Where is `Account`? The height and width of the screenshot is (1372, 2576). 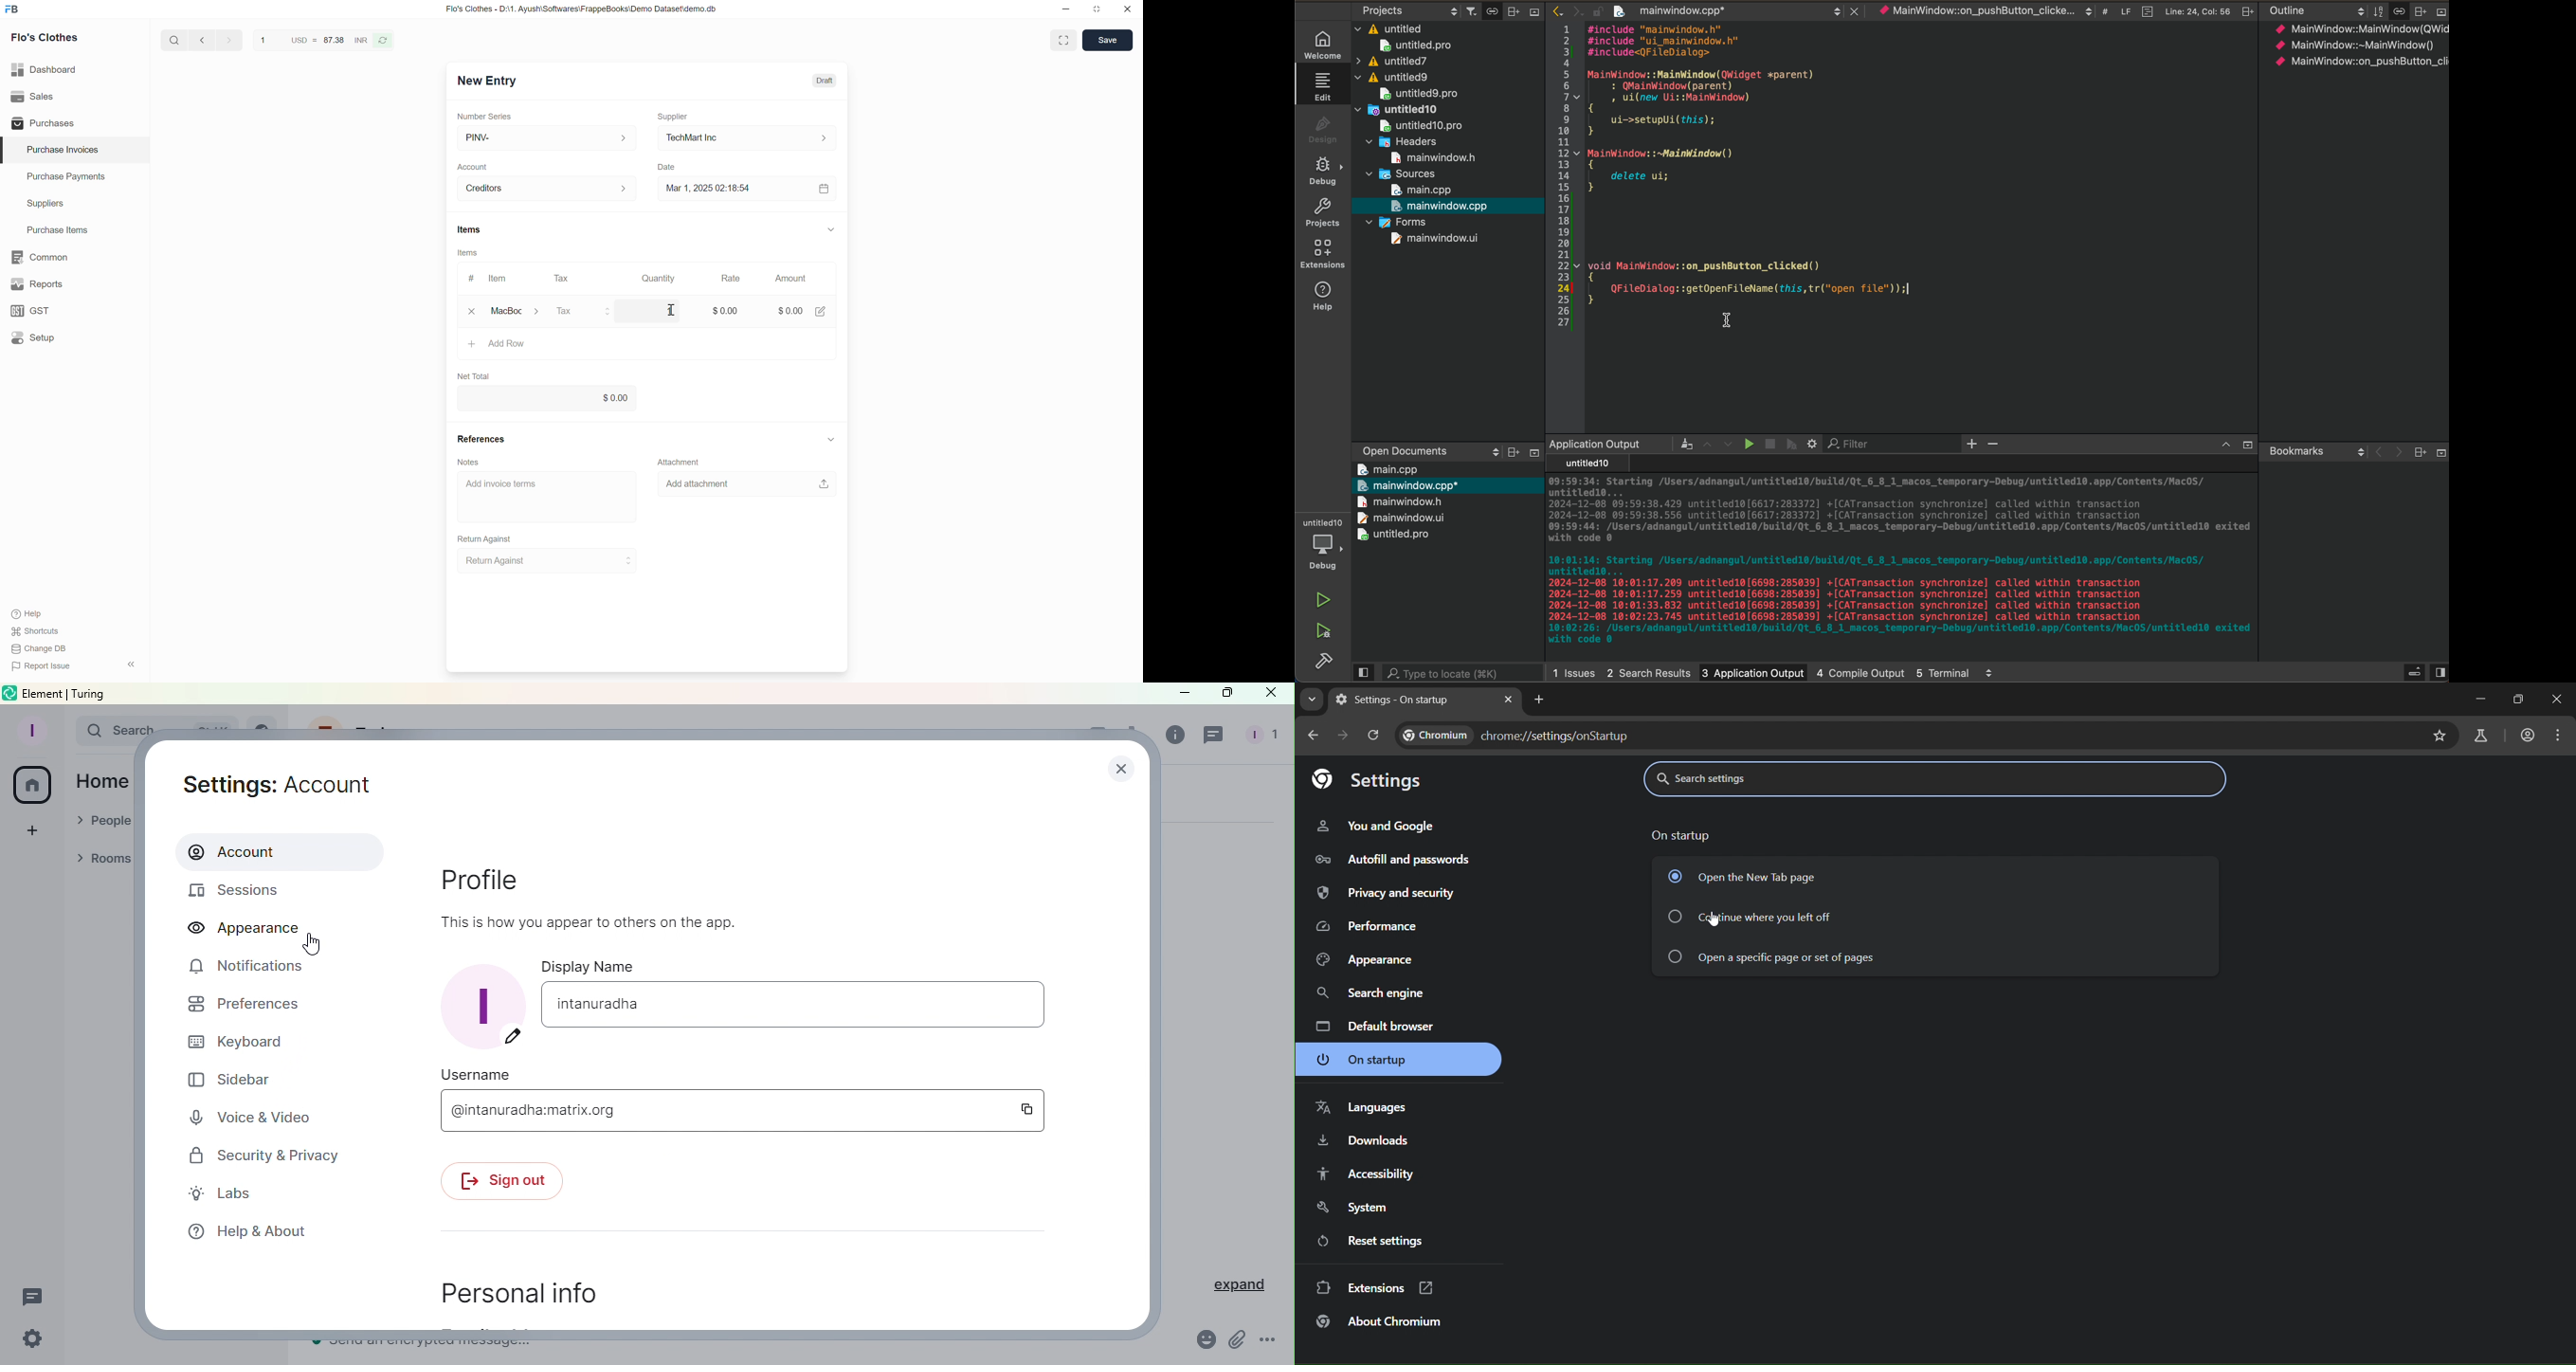
Account is located at coordinates (472, 167).